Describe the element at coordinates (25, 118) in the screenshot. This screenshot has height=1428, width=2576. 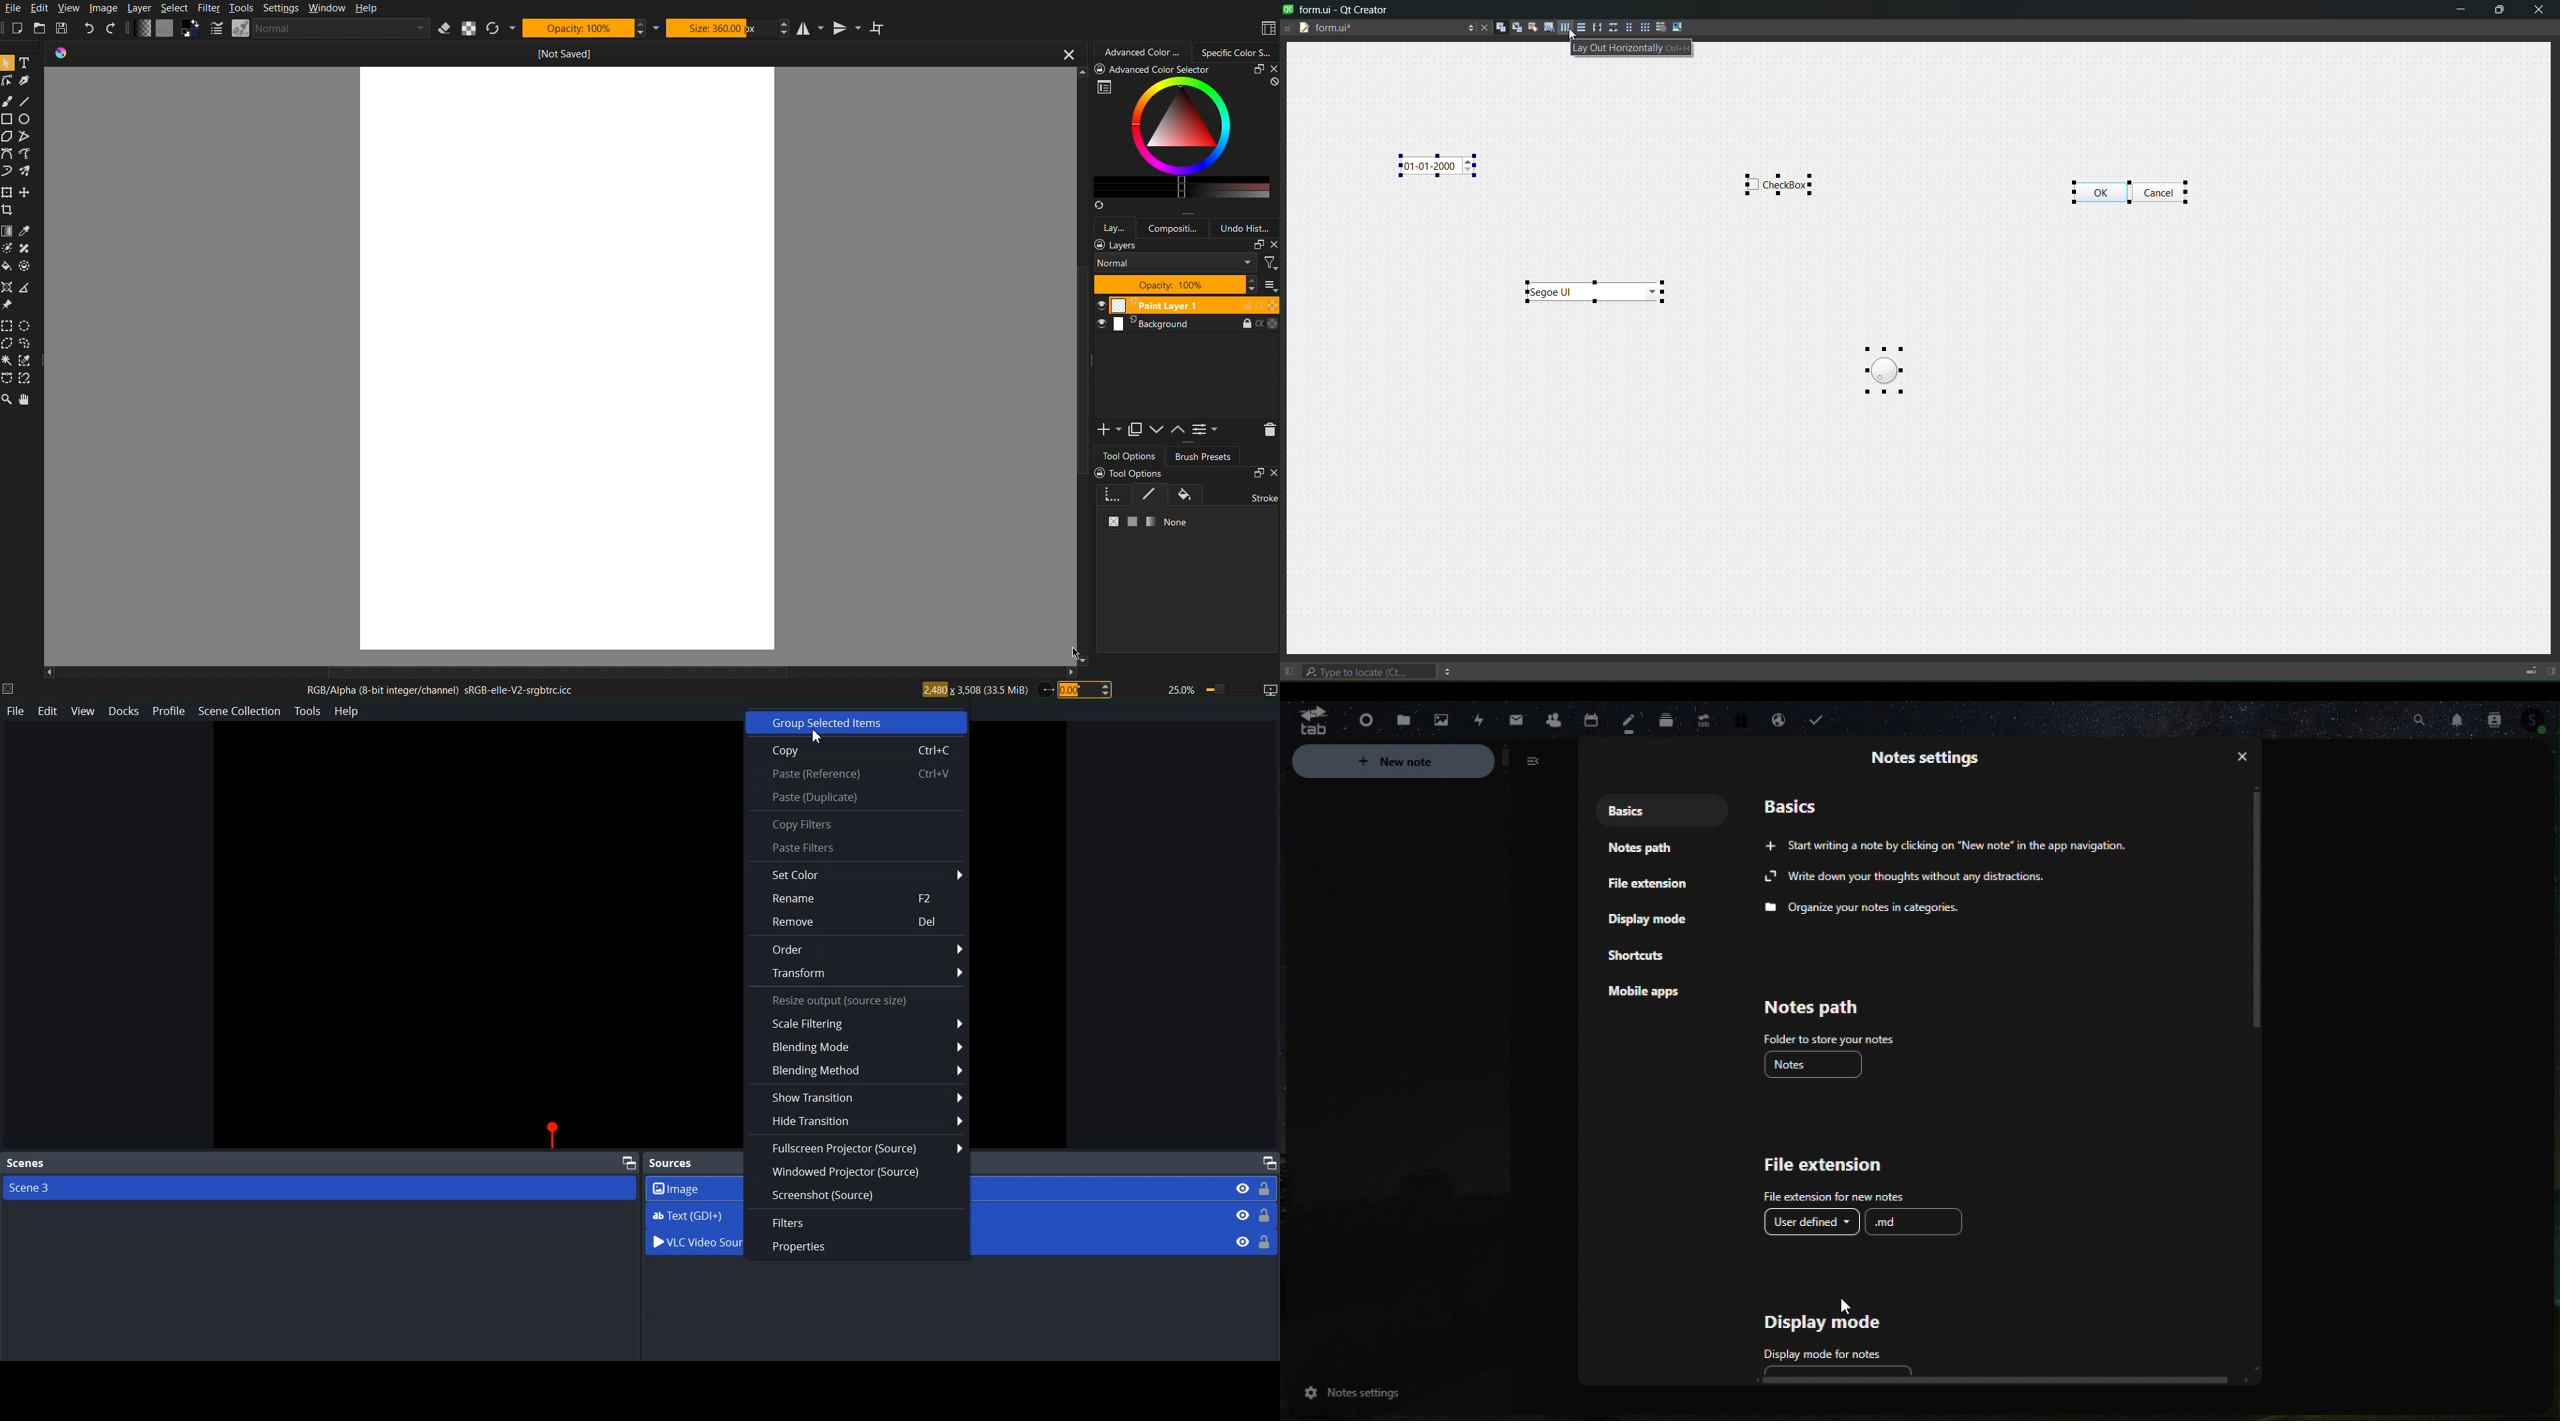
I see `Circle` at that location.